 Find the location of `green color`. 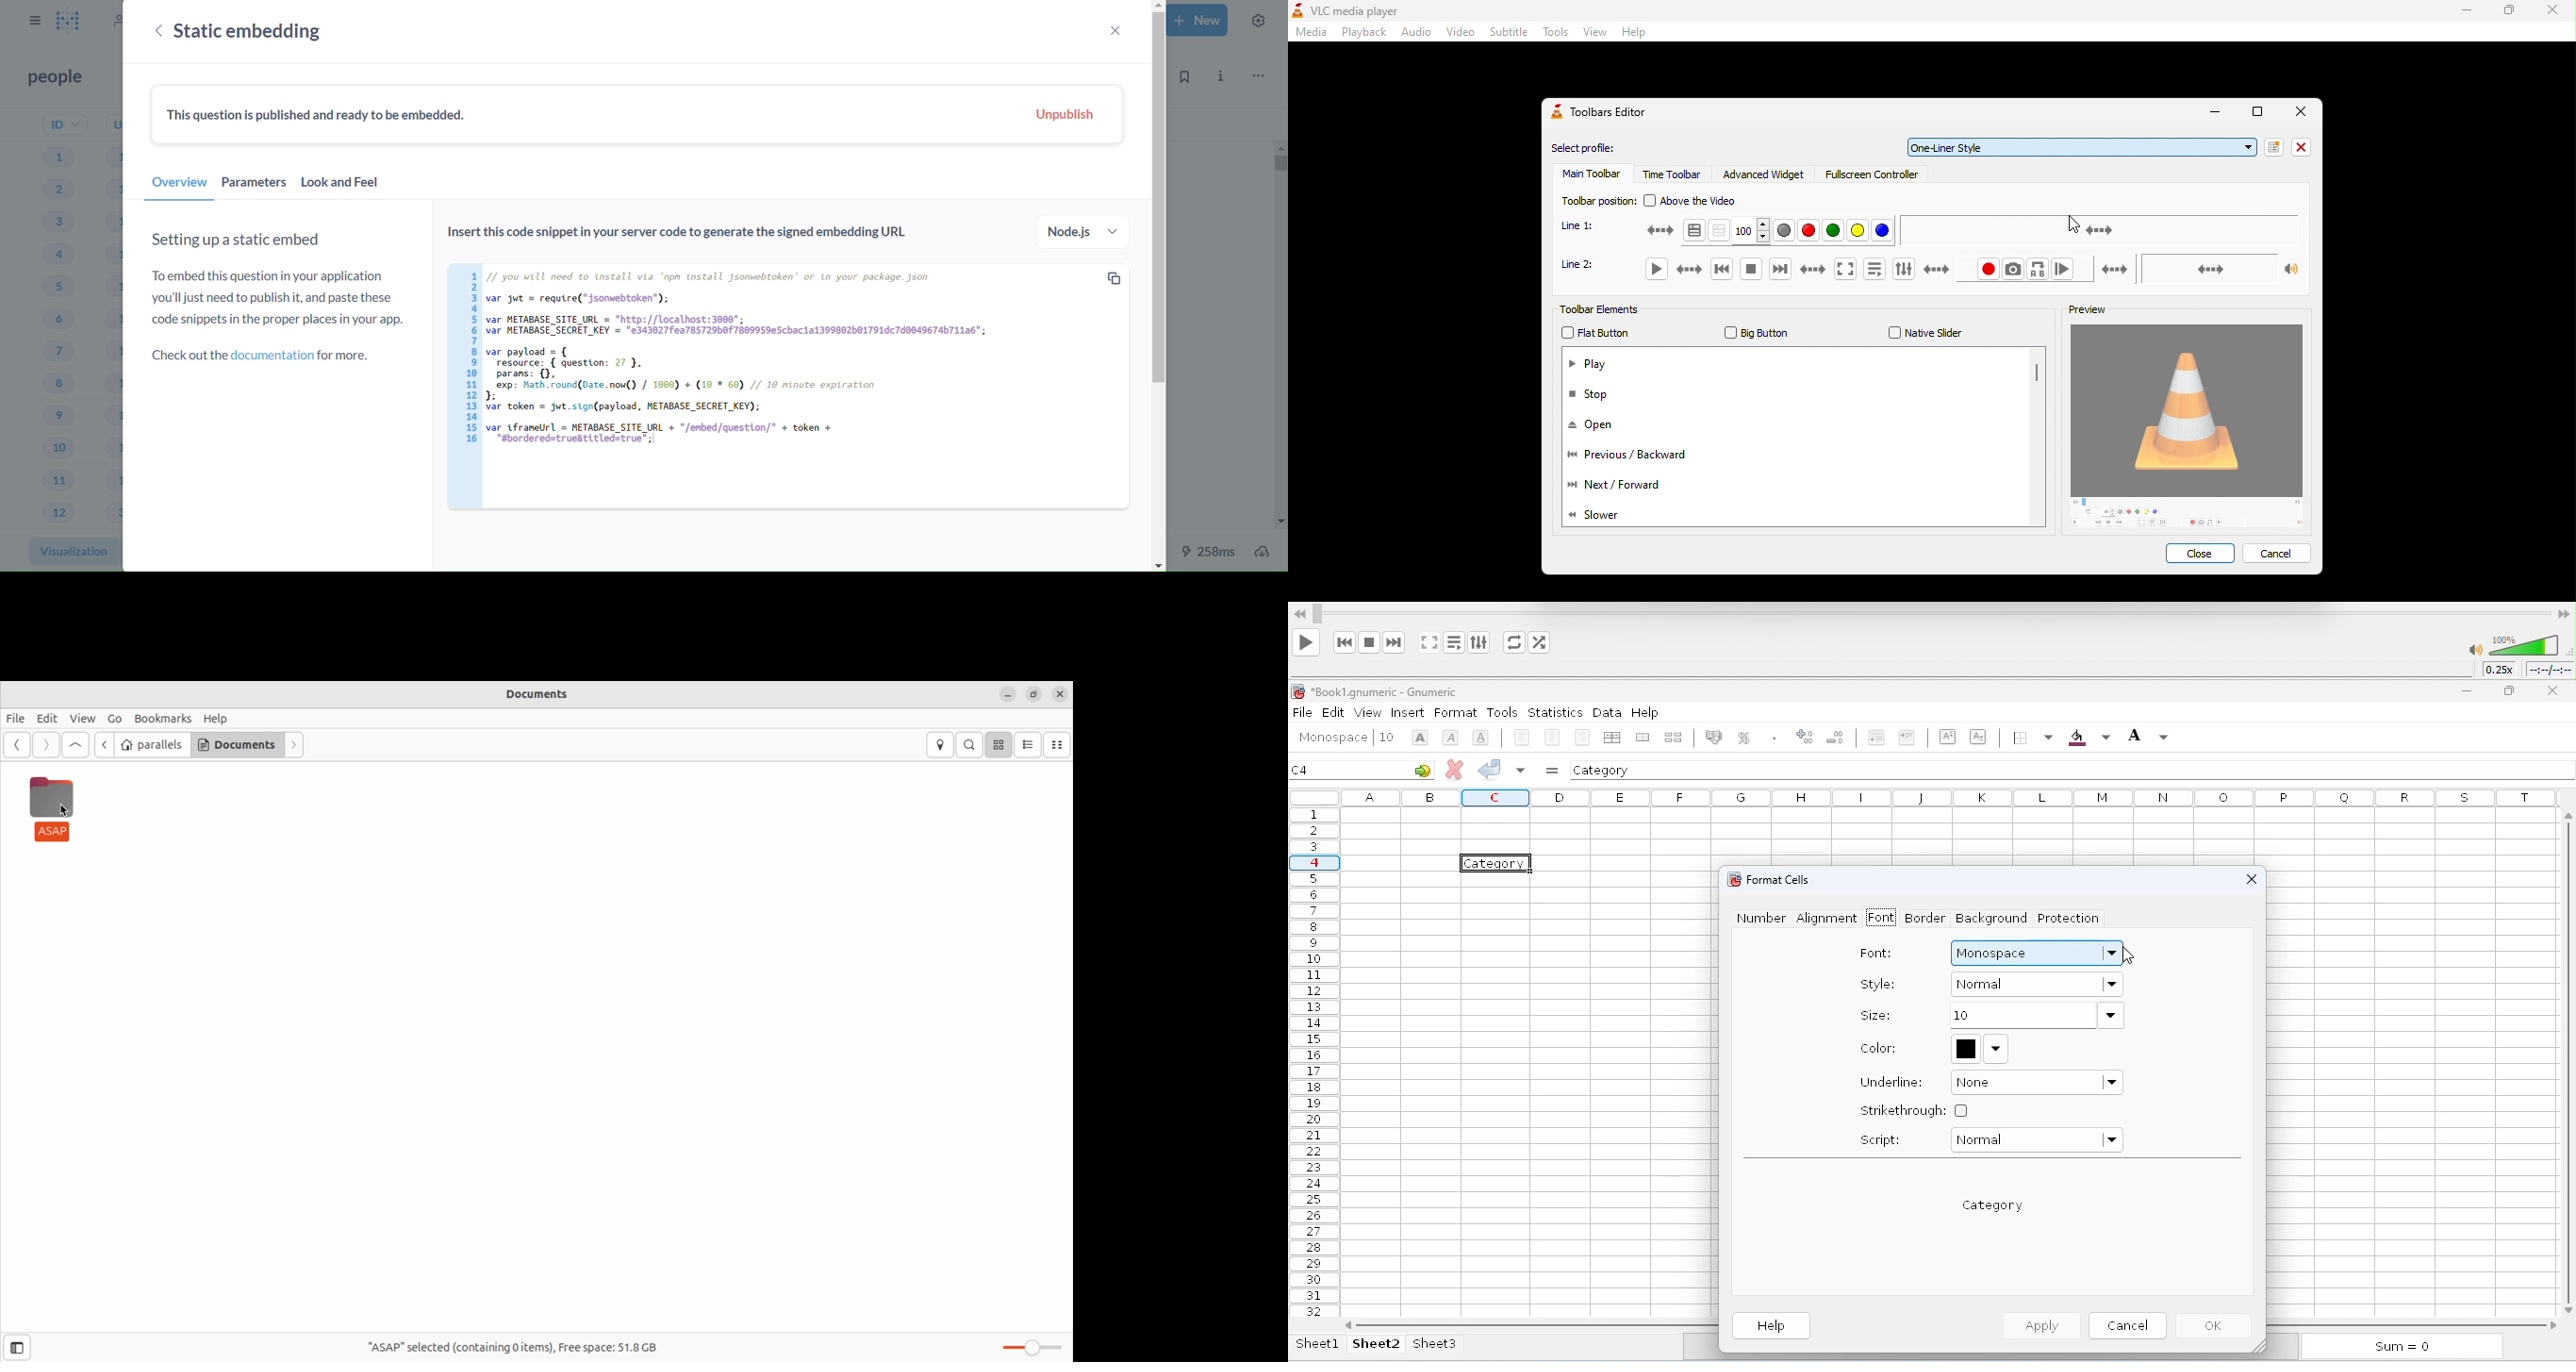

green color is located at coordinates (1833, 231).